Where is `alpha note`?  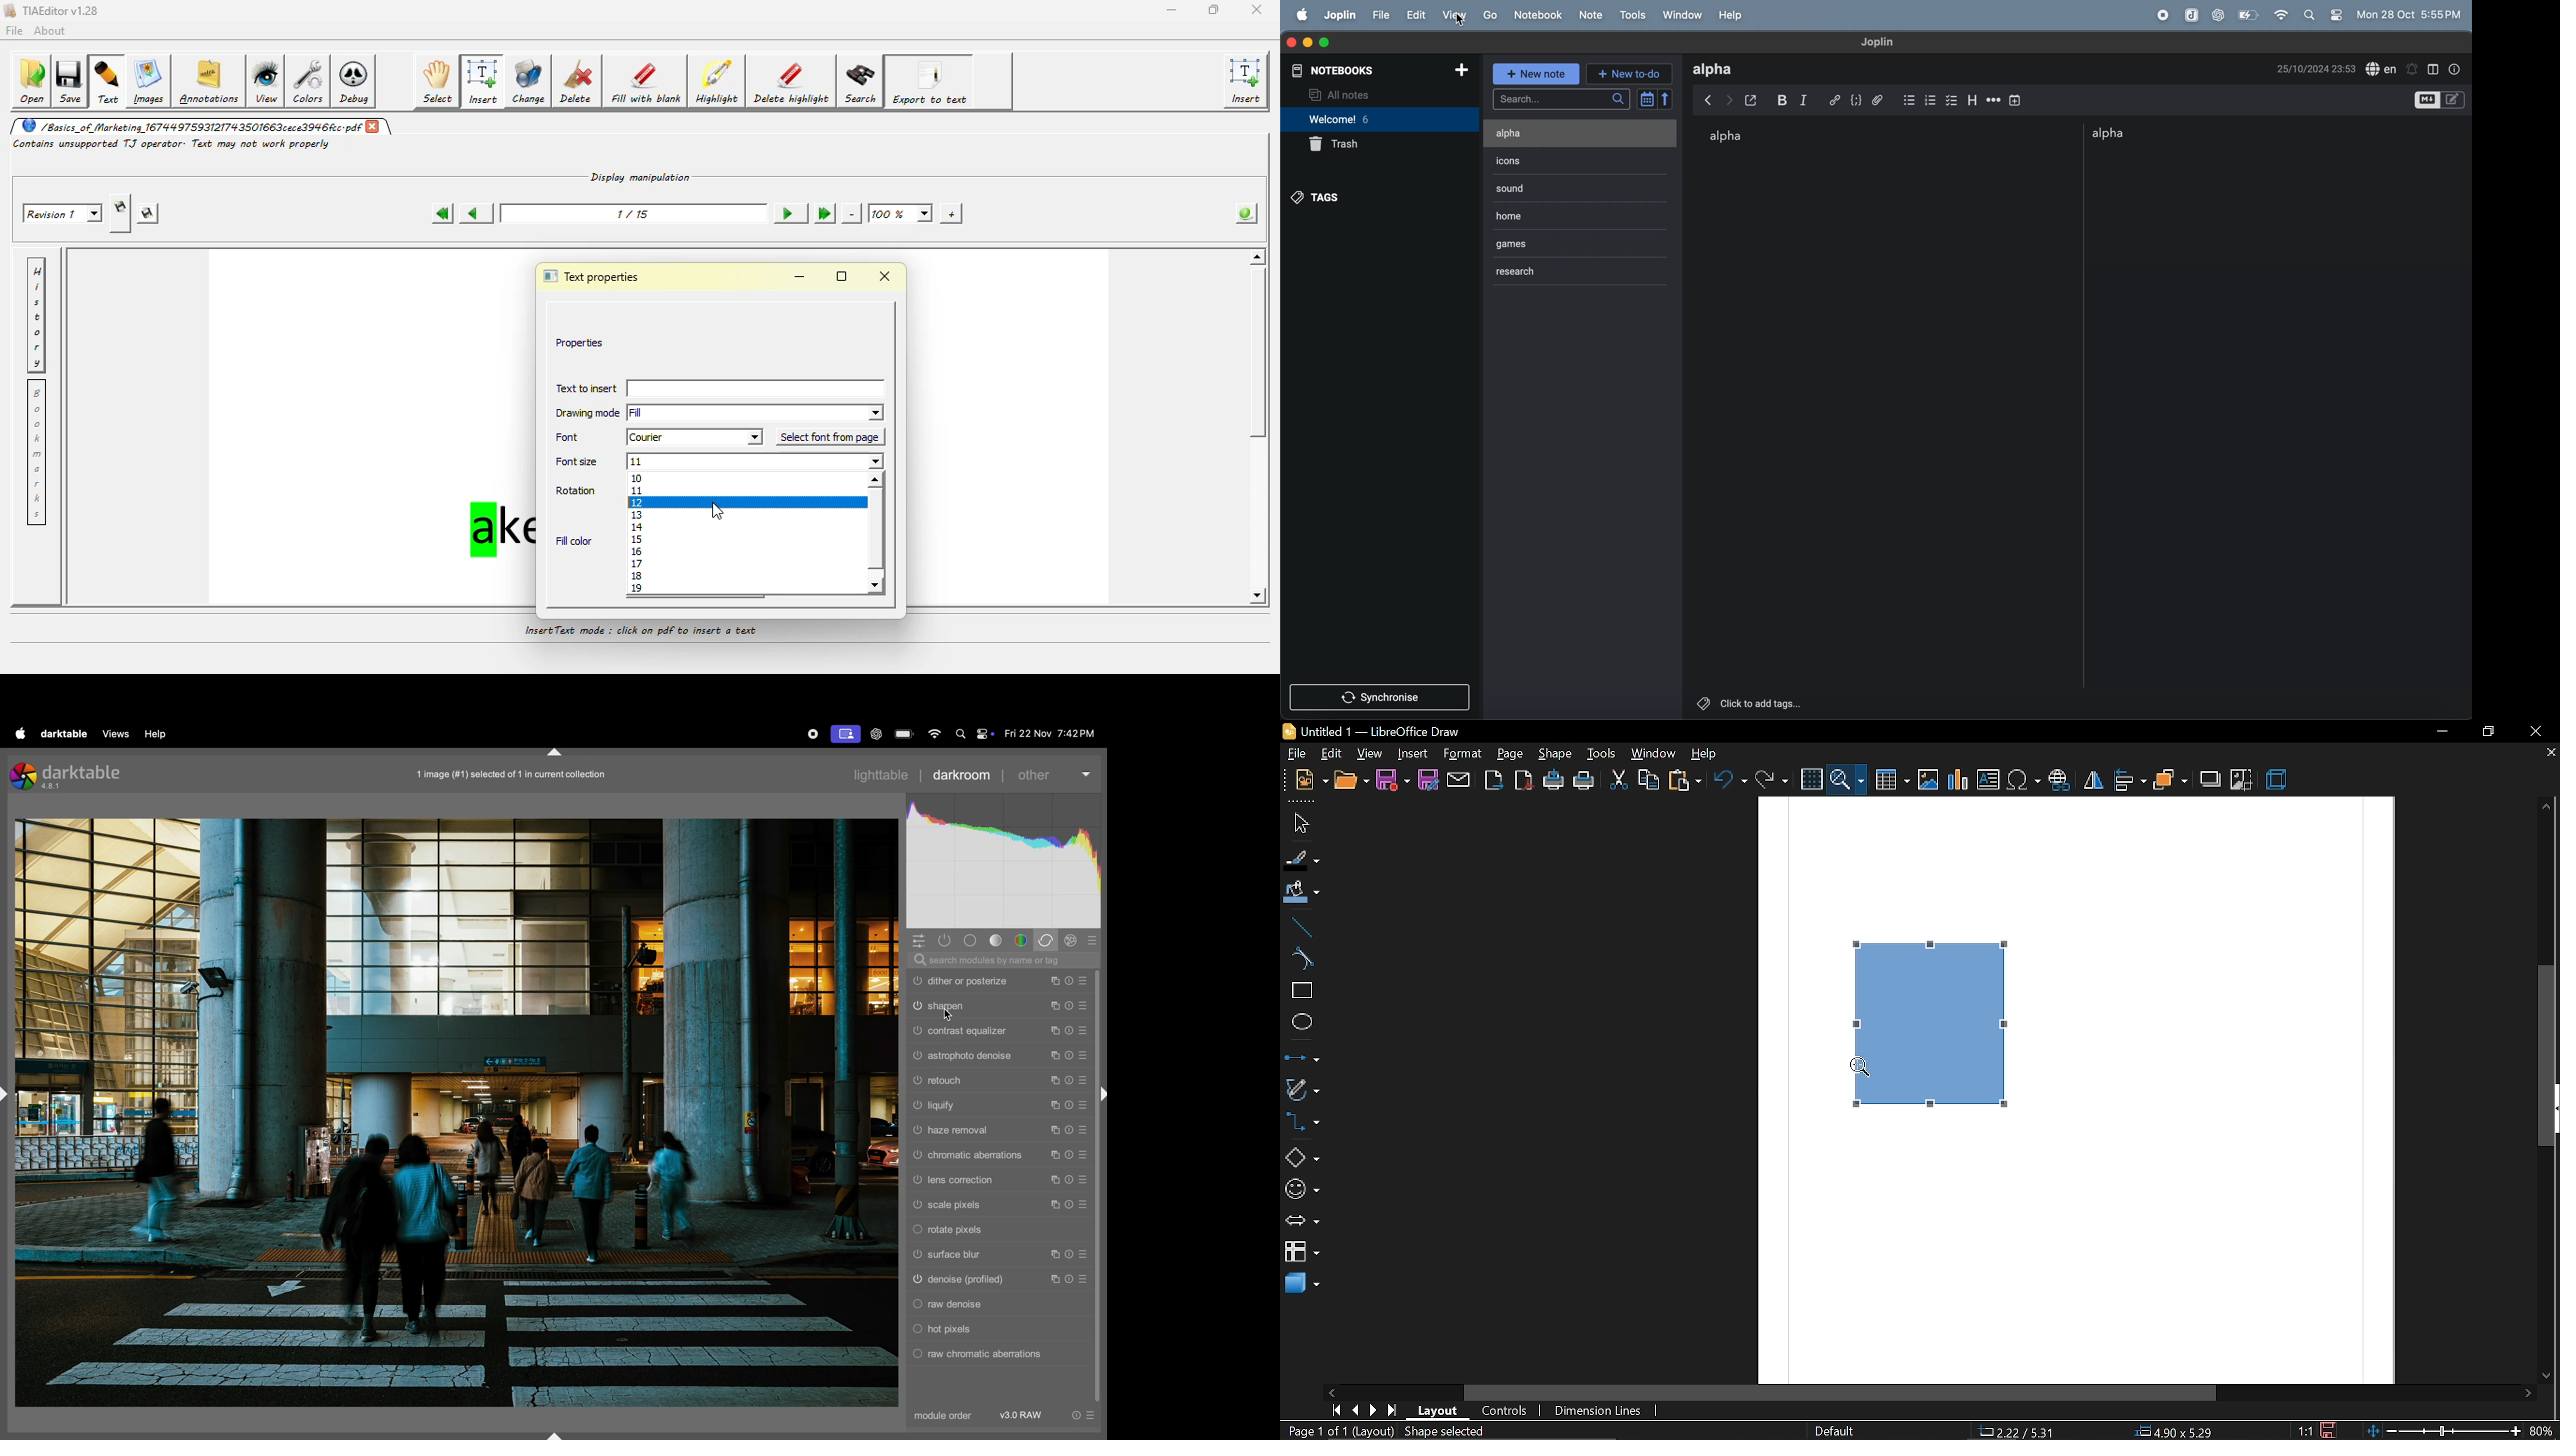 alpha note is located at coordinates (1735, 138).